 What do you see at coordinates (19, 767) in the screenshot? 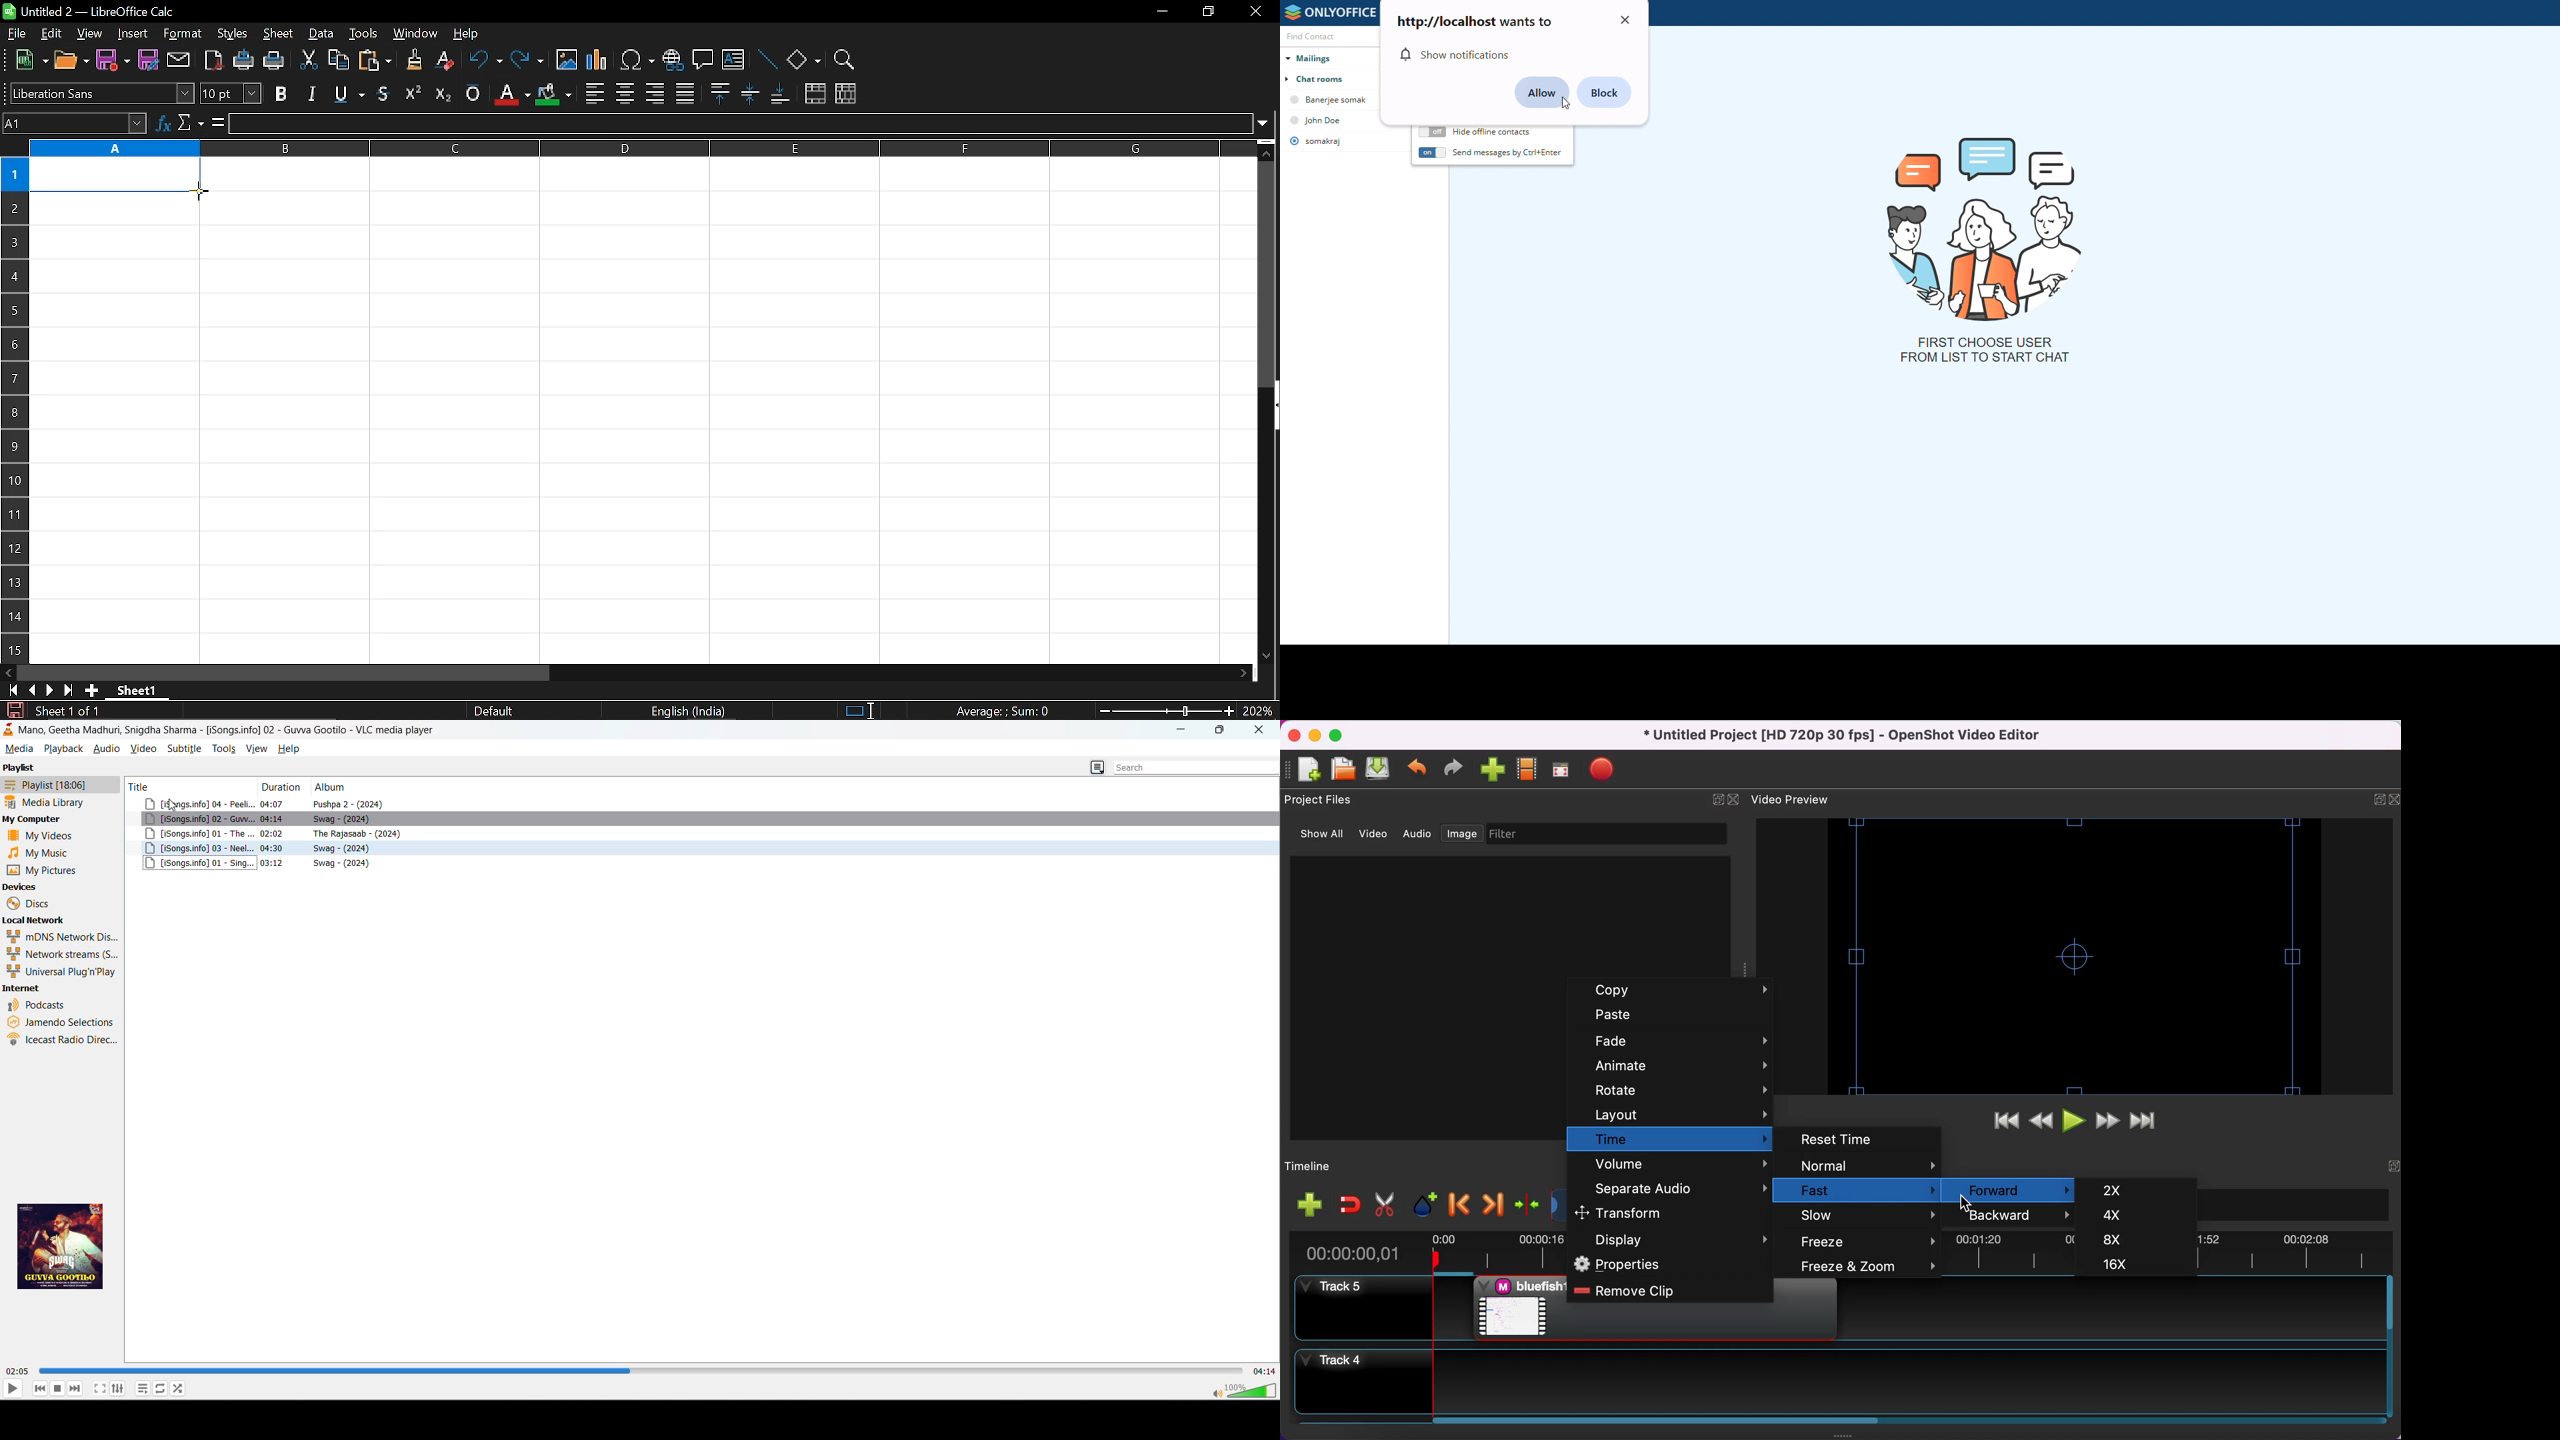
I see `playlist` at bounding box center [19, 767].